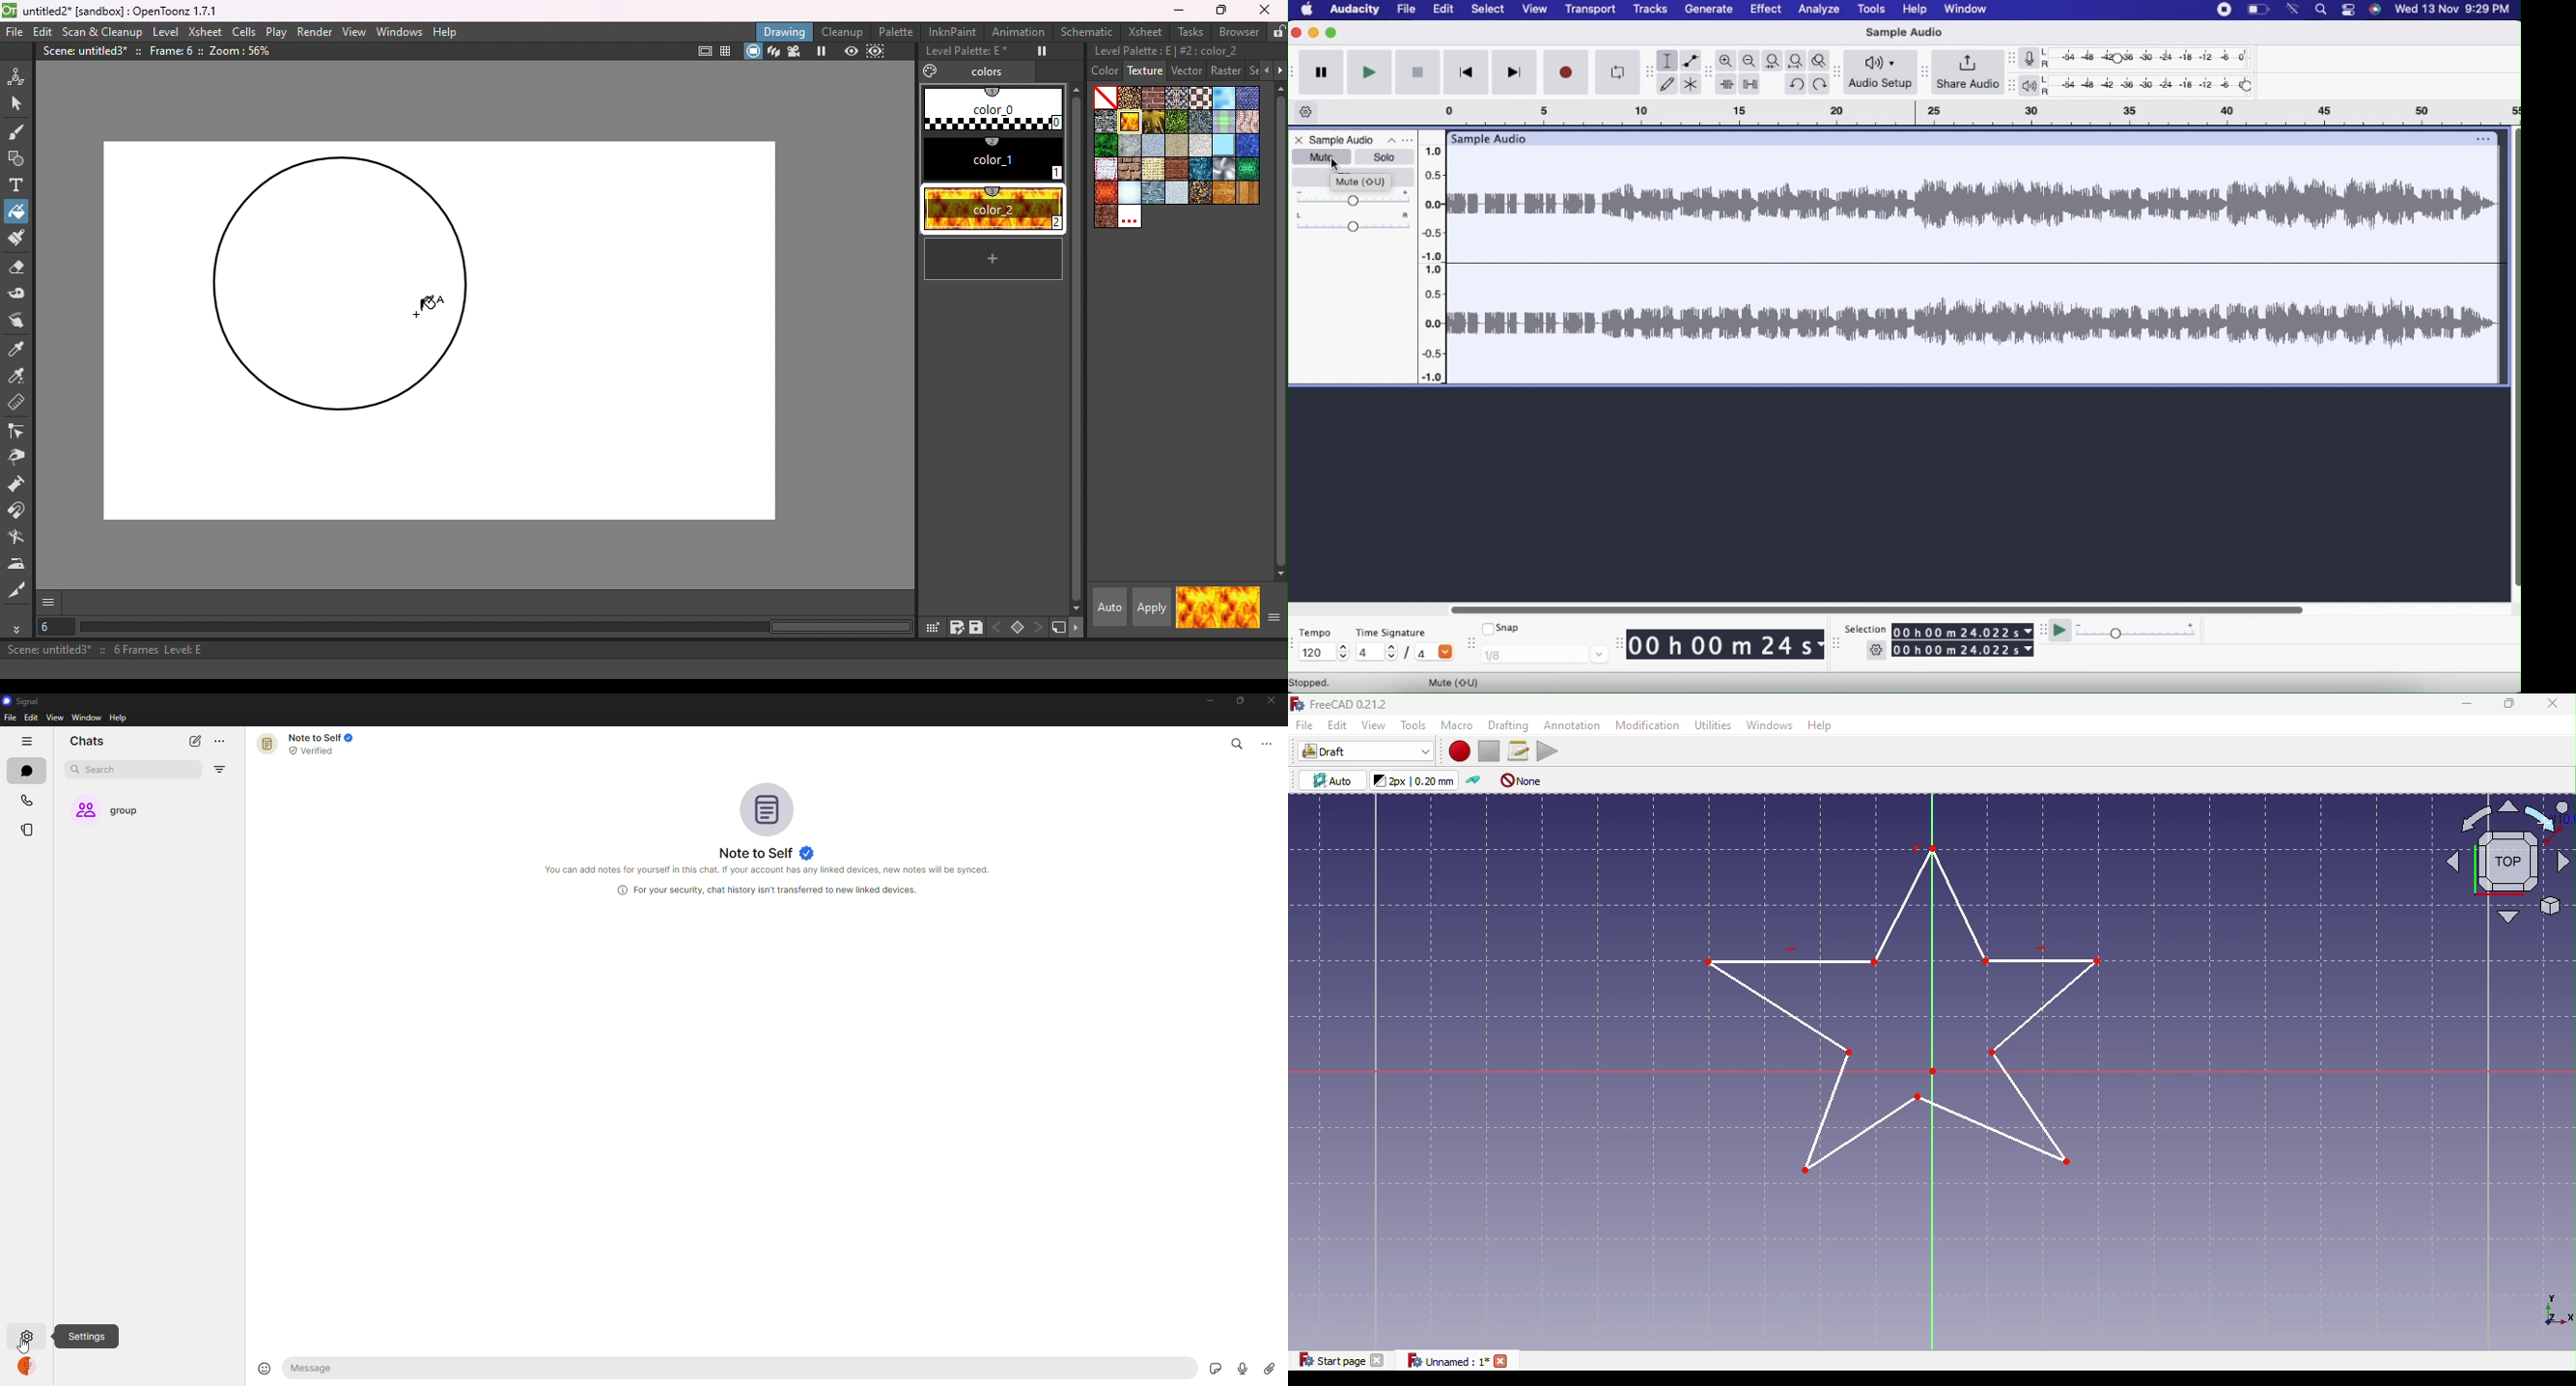  Describe the element at coordinates (1457, 749) in the screenshot. I see `Macro recording` at that location.